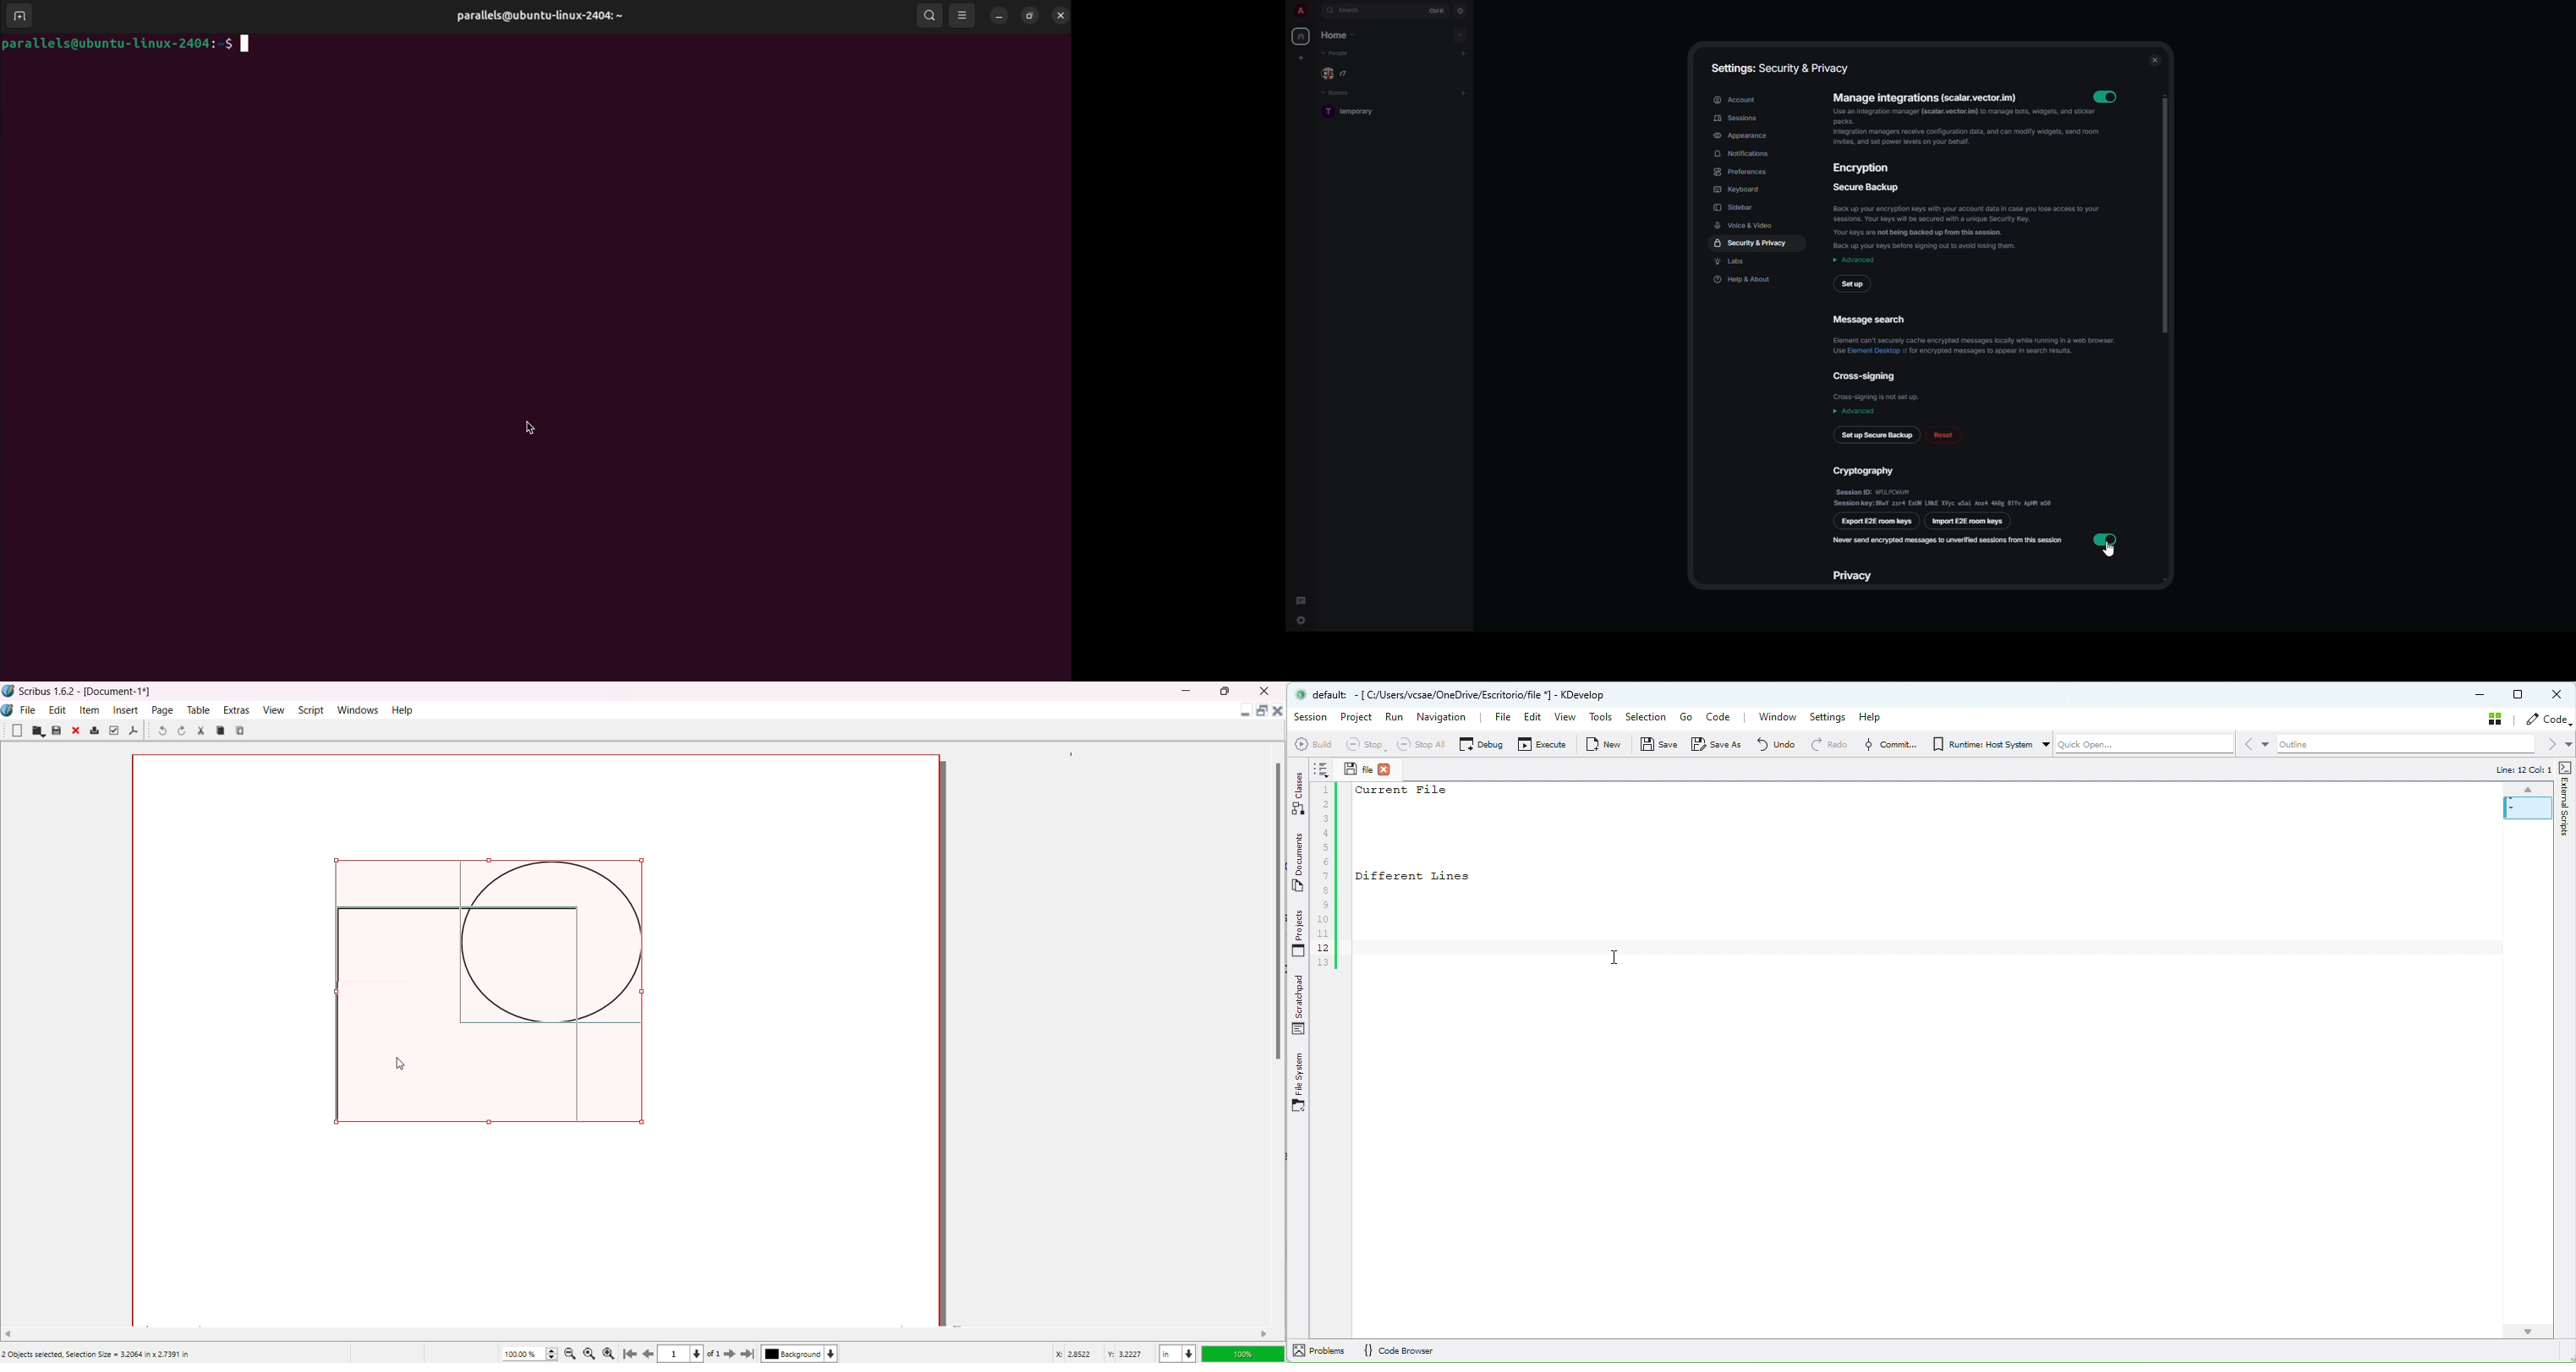 This screenshot has width=2576, height=1372. What do you see at coordinates (1242, 713) in the screenshot?
I see `Minimize Document` at bounding box center [1242, 713].